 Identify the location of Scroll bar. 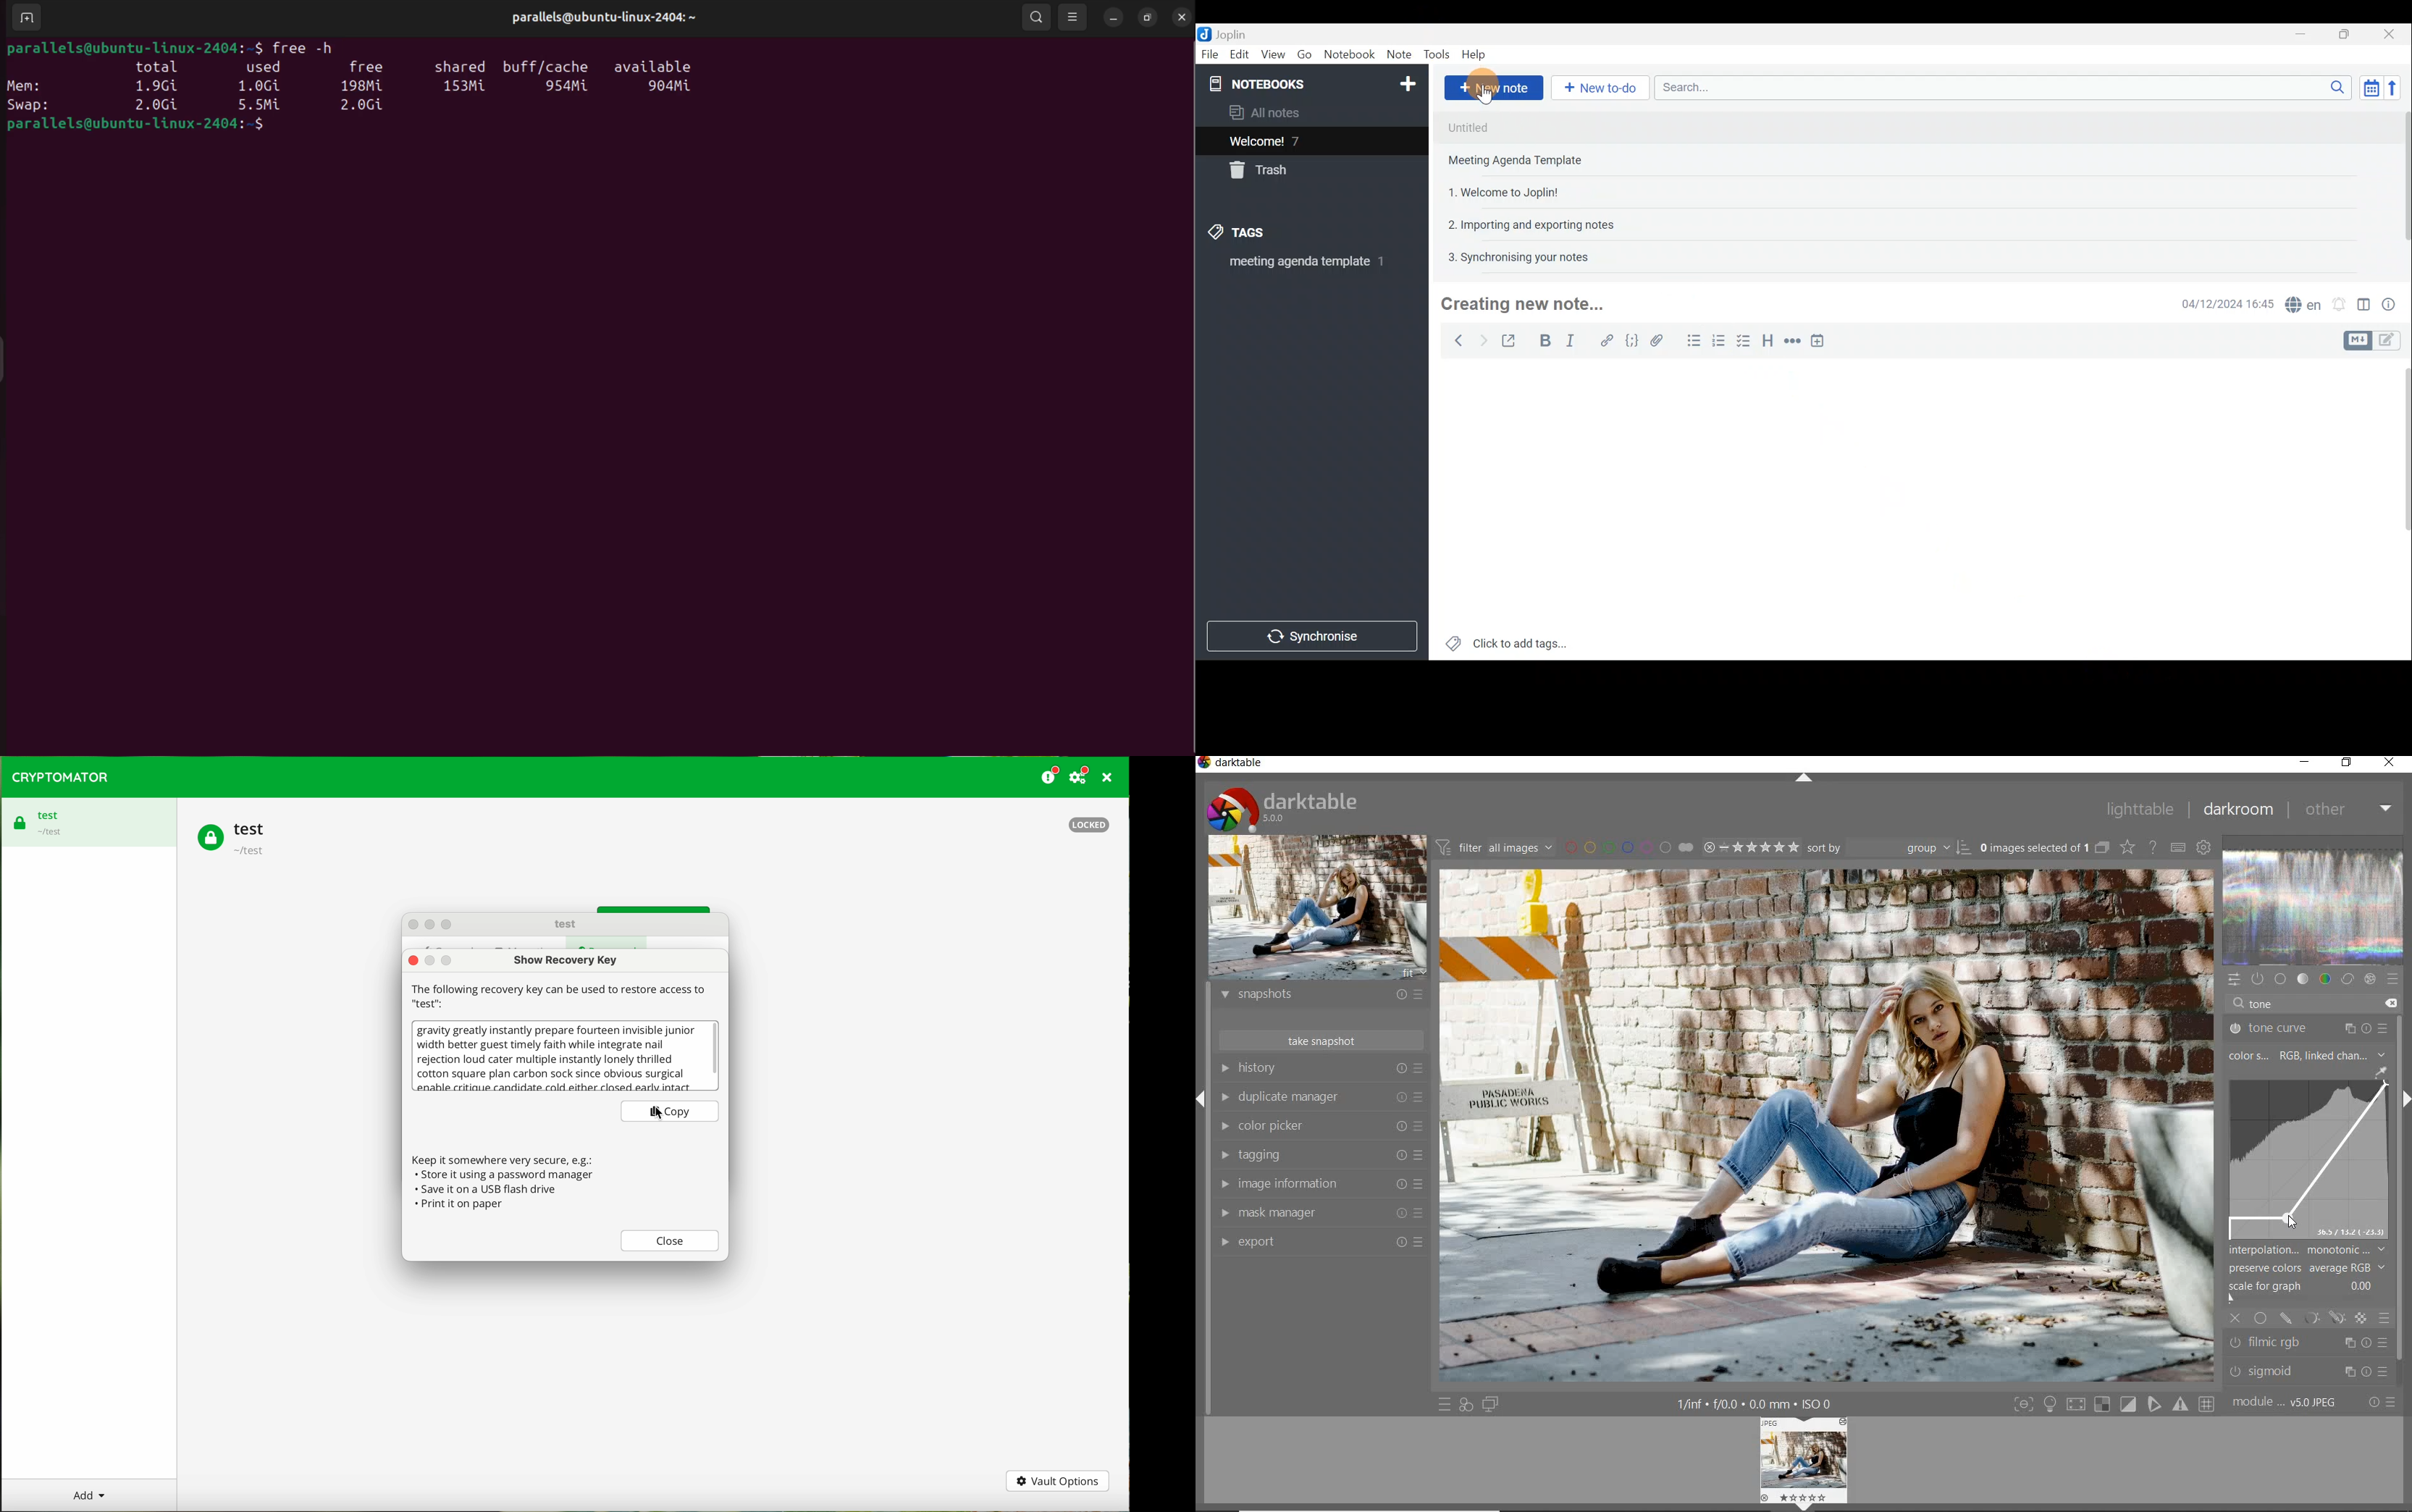
(2400, 185).